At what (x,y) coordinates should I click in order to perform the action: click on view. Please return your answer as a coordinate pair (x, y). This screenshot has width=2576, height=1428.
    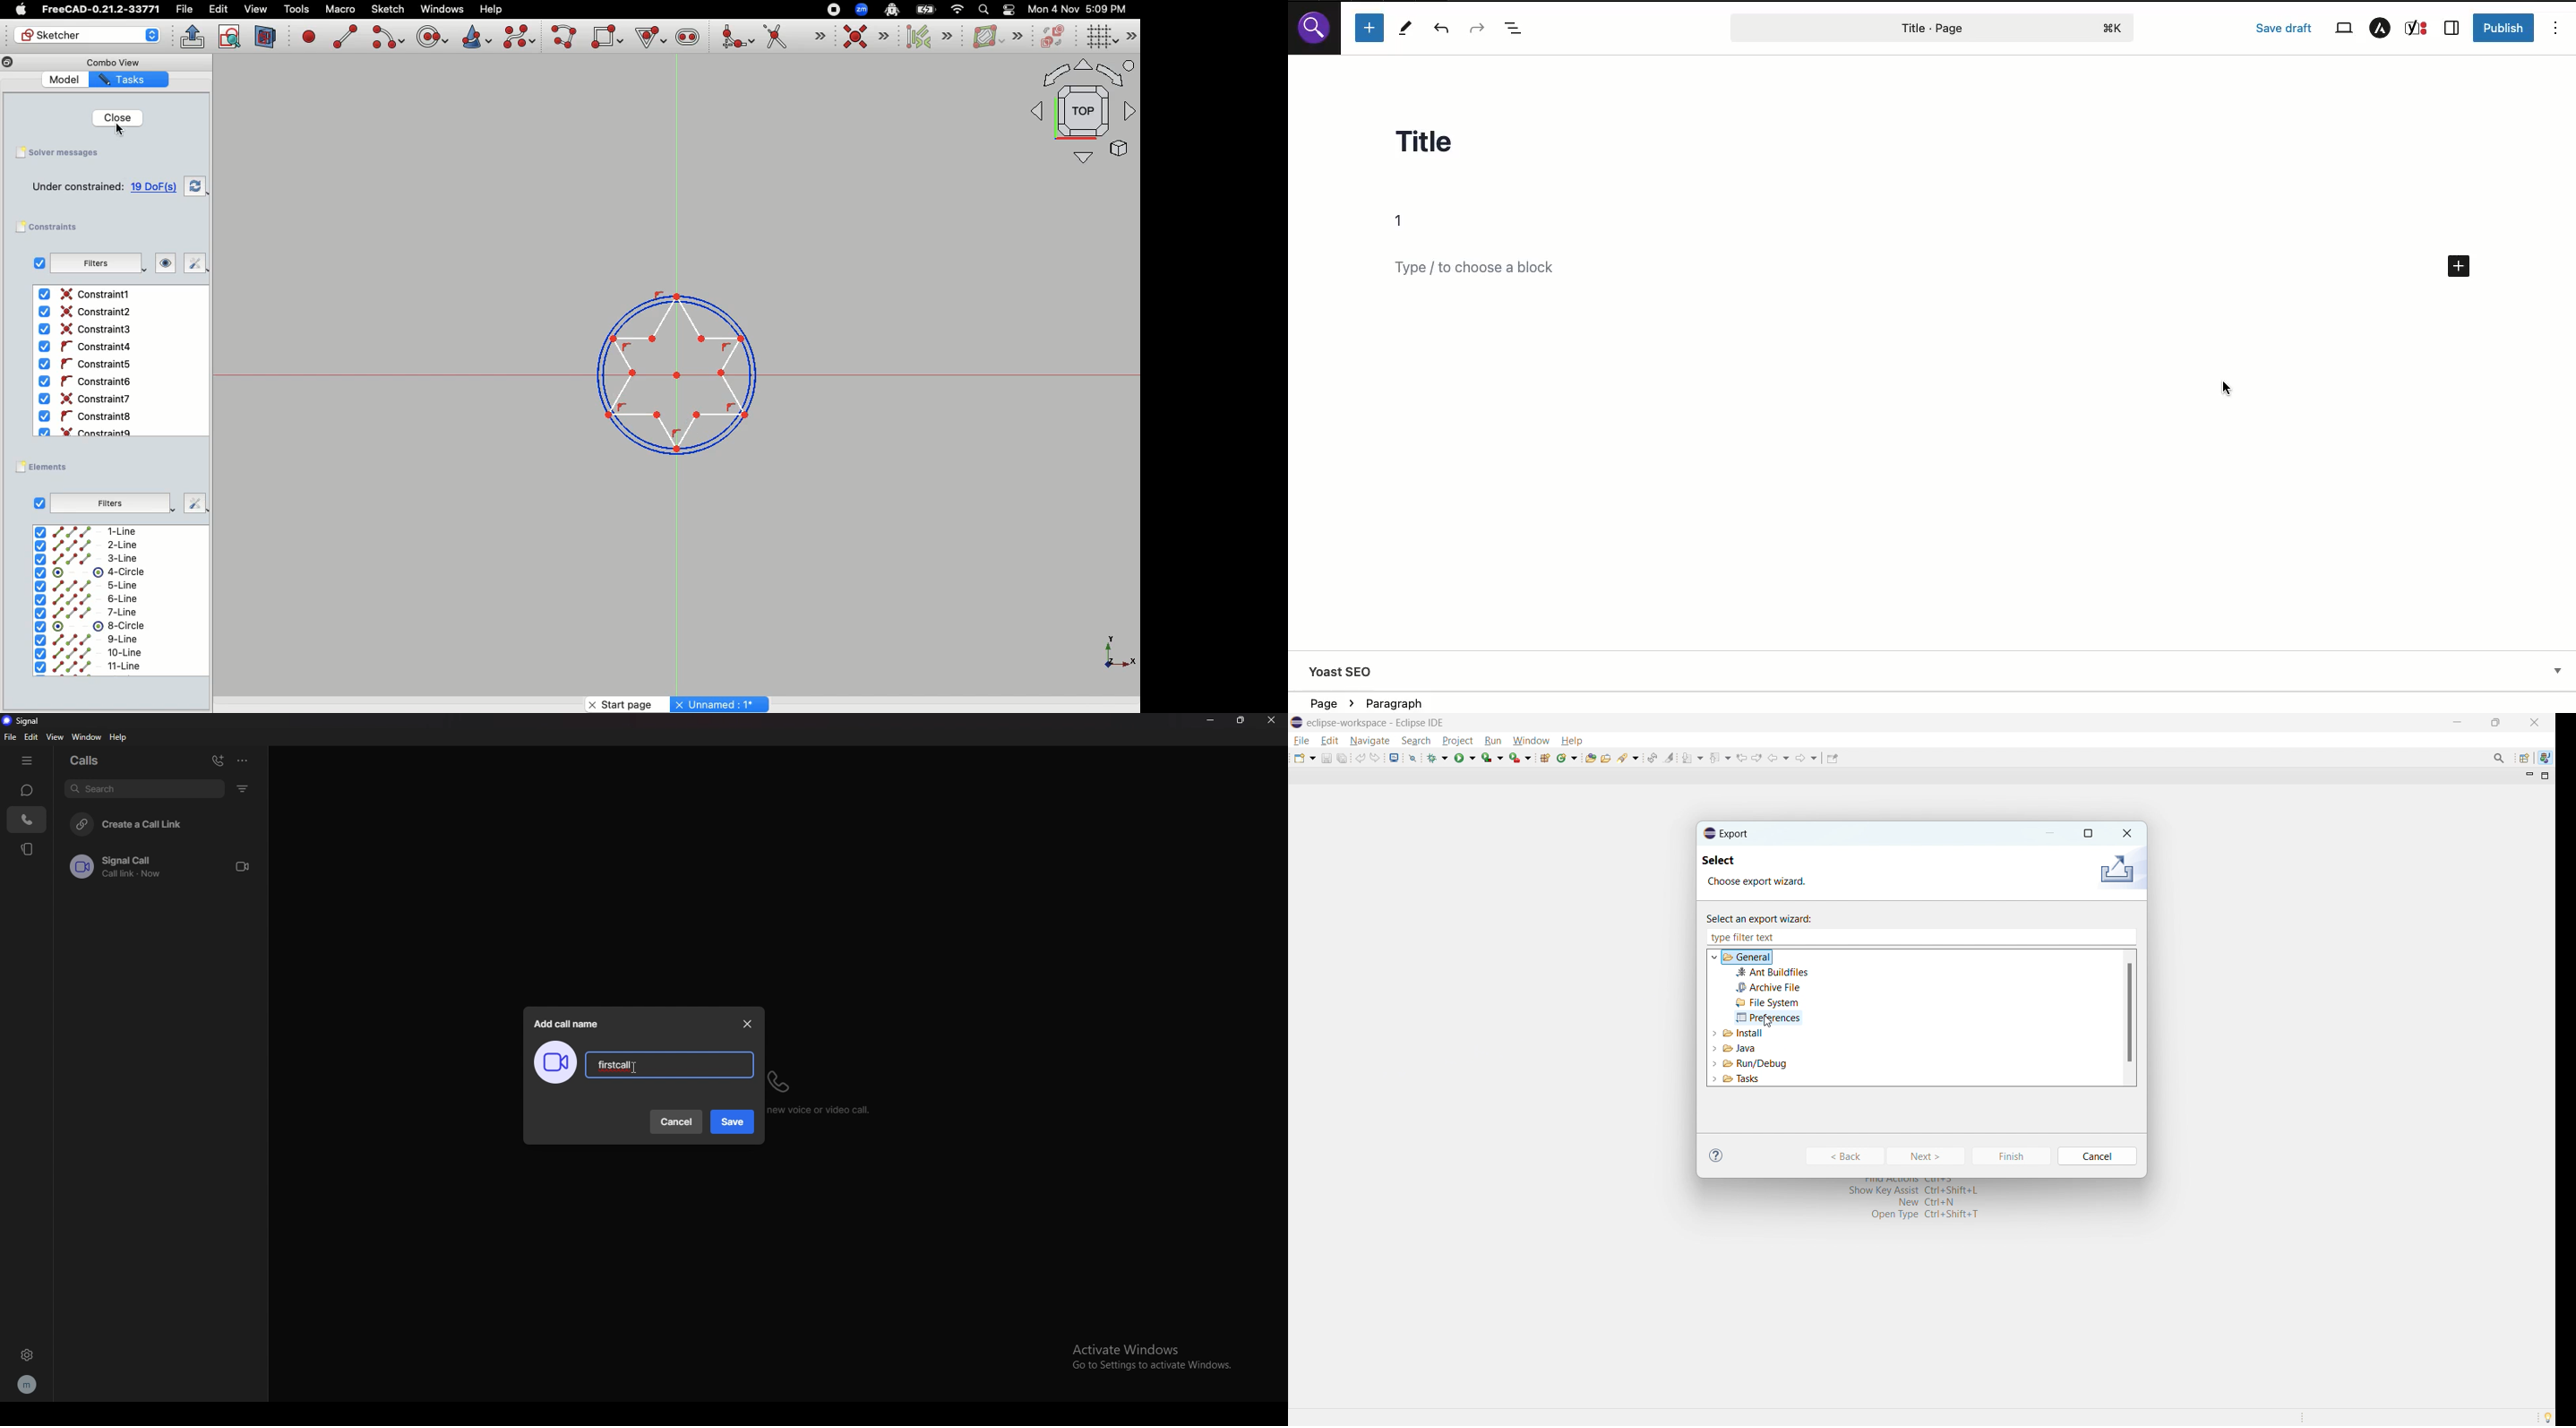
    Looking at the image, I should click on (56, 736).